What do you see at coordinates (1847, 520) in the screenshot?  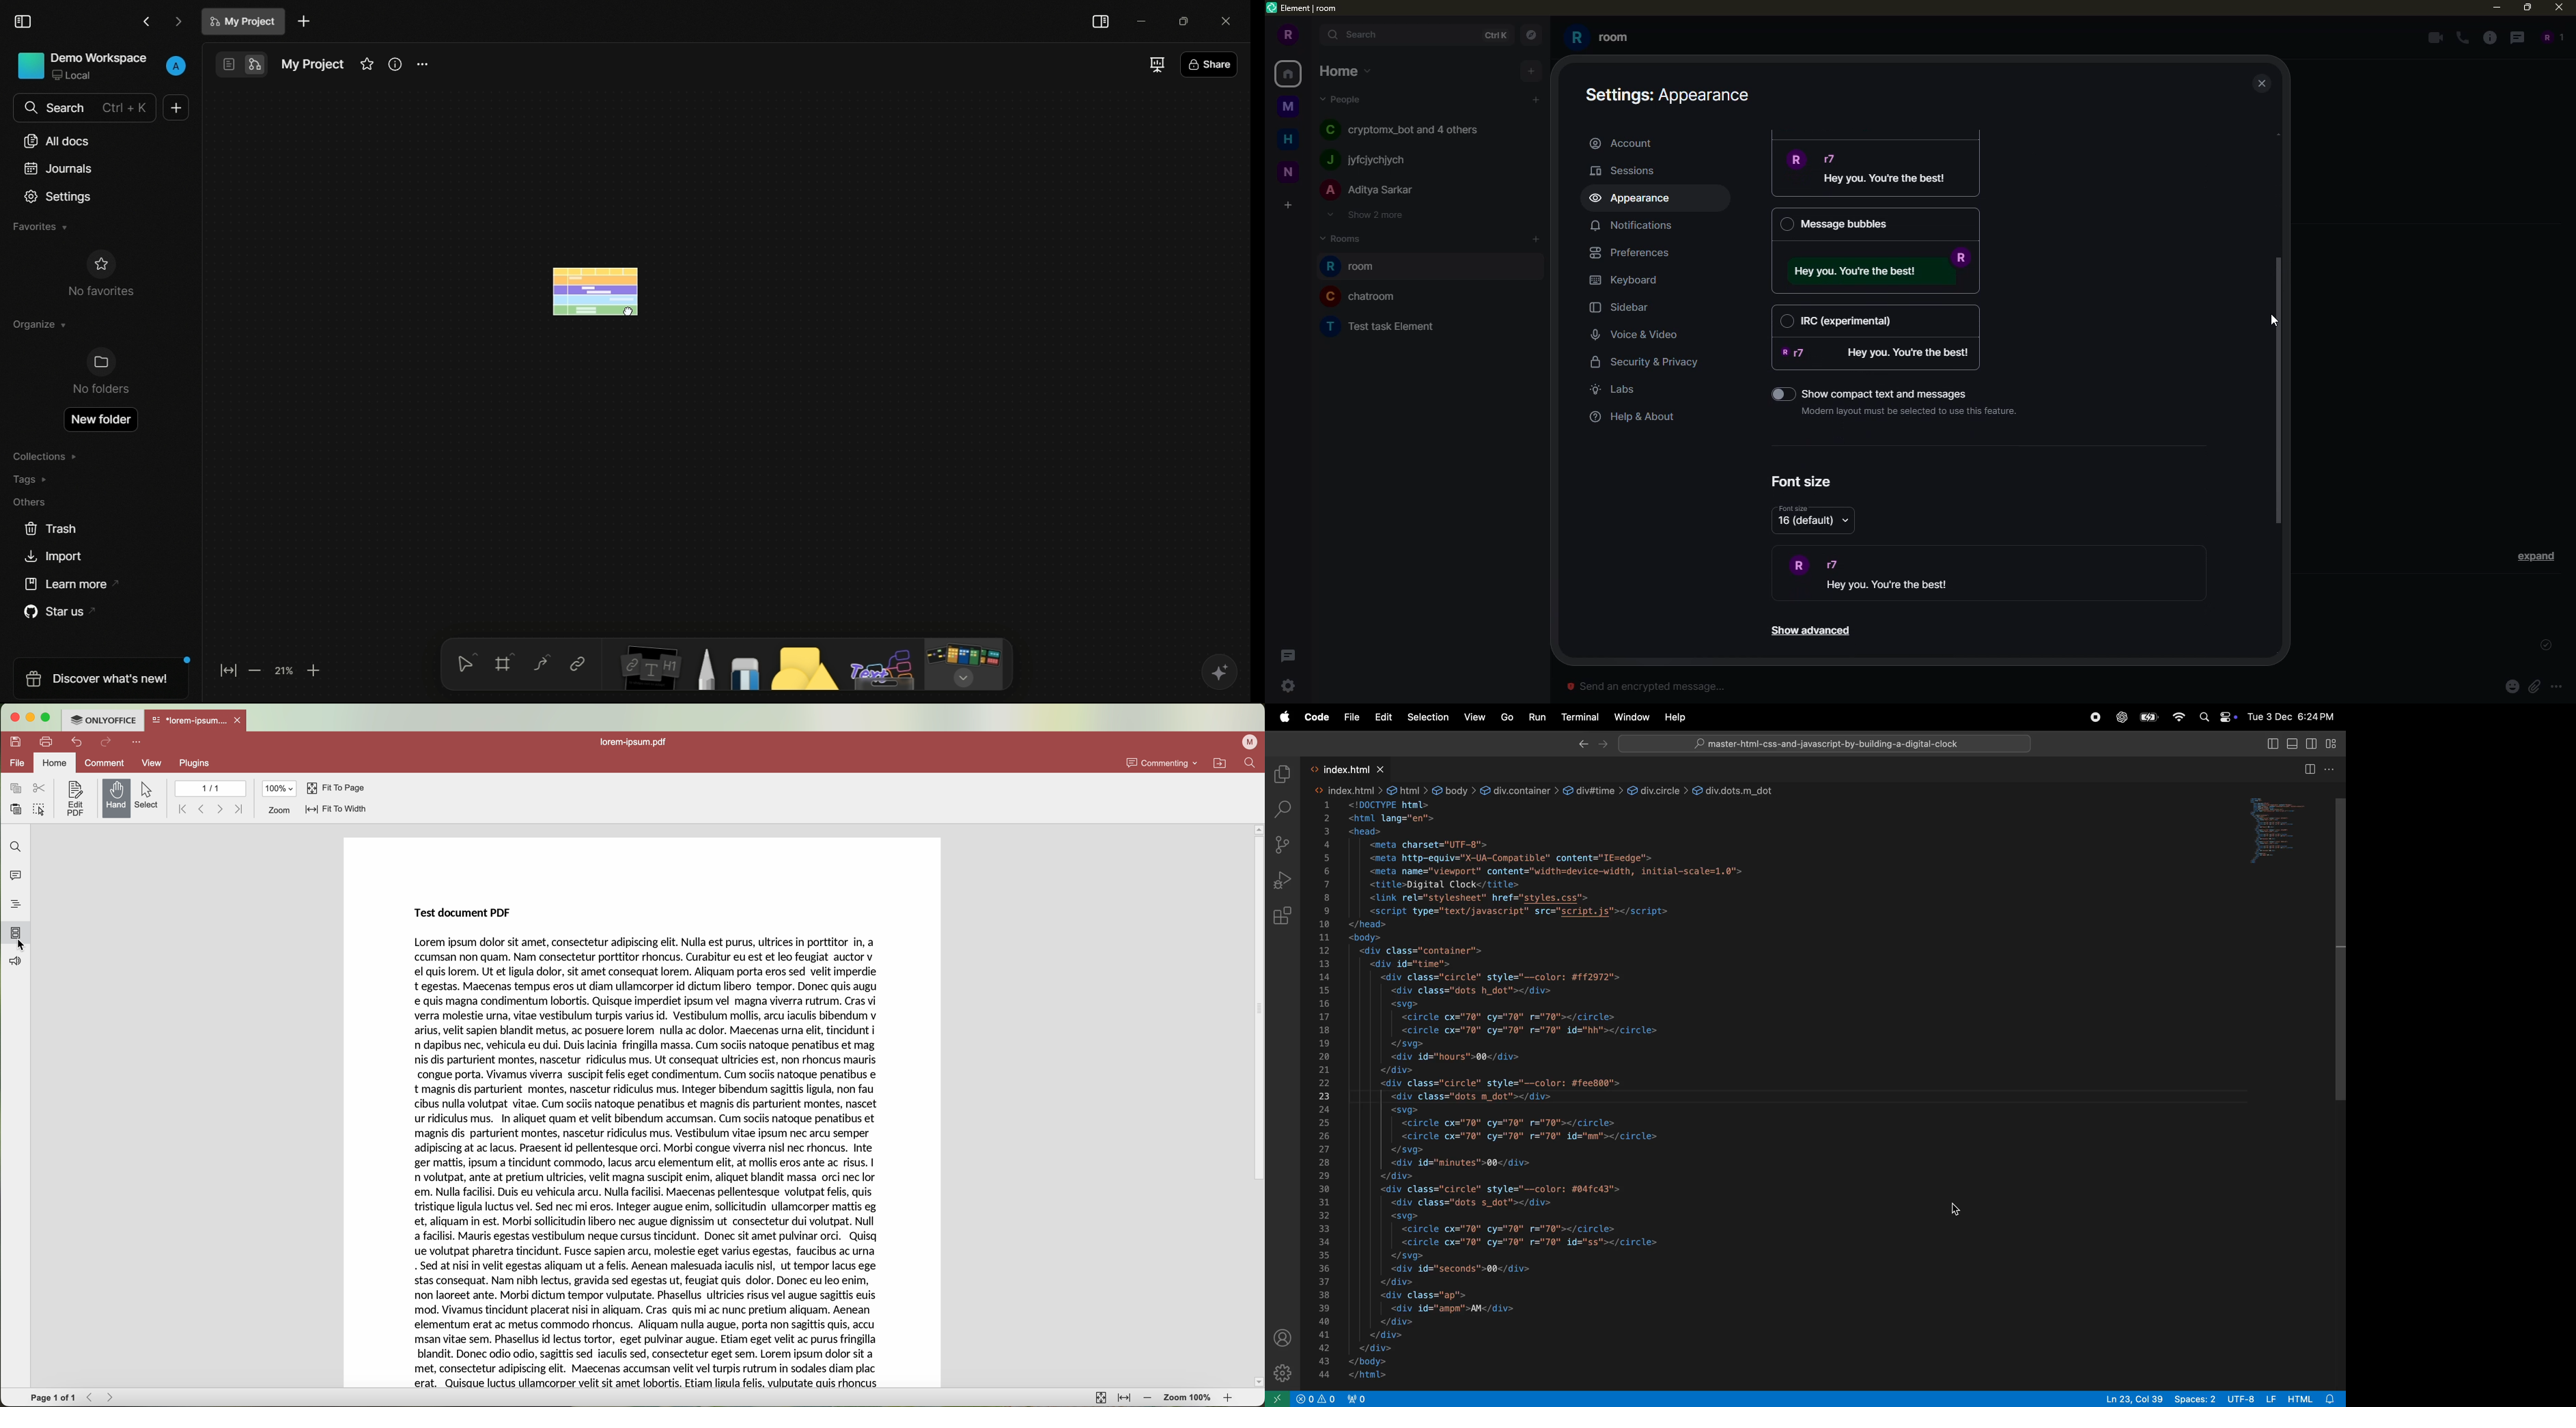 I see `drop down` at bounding box center [1847, 520].